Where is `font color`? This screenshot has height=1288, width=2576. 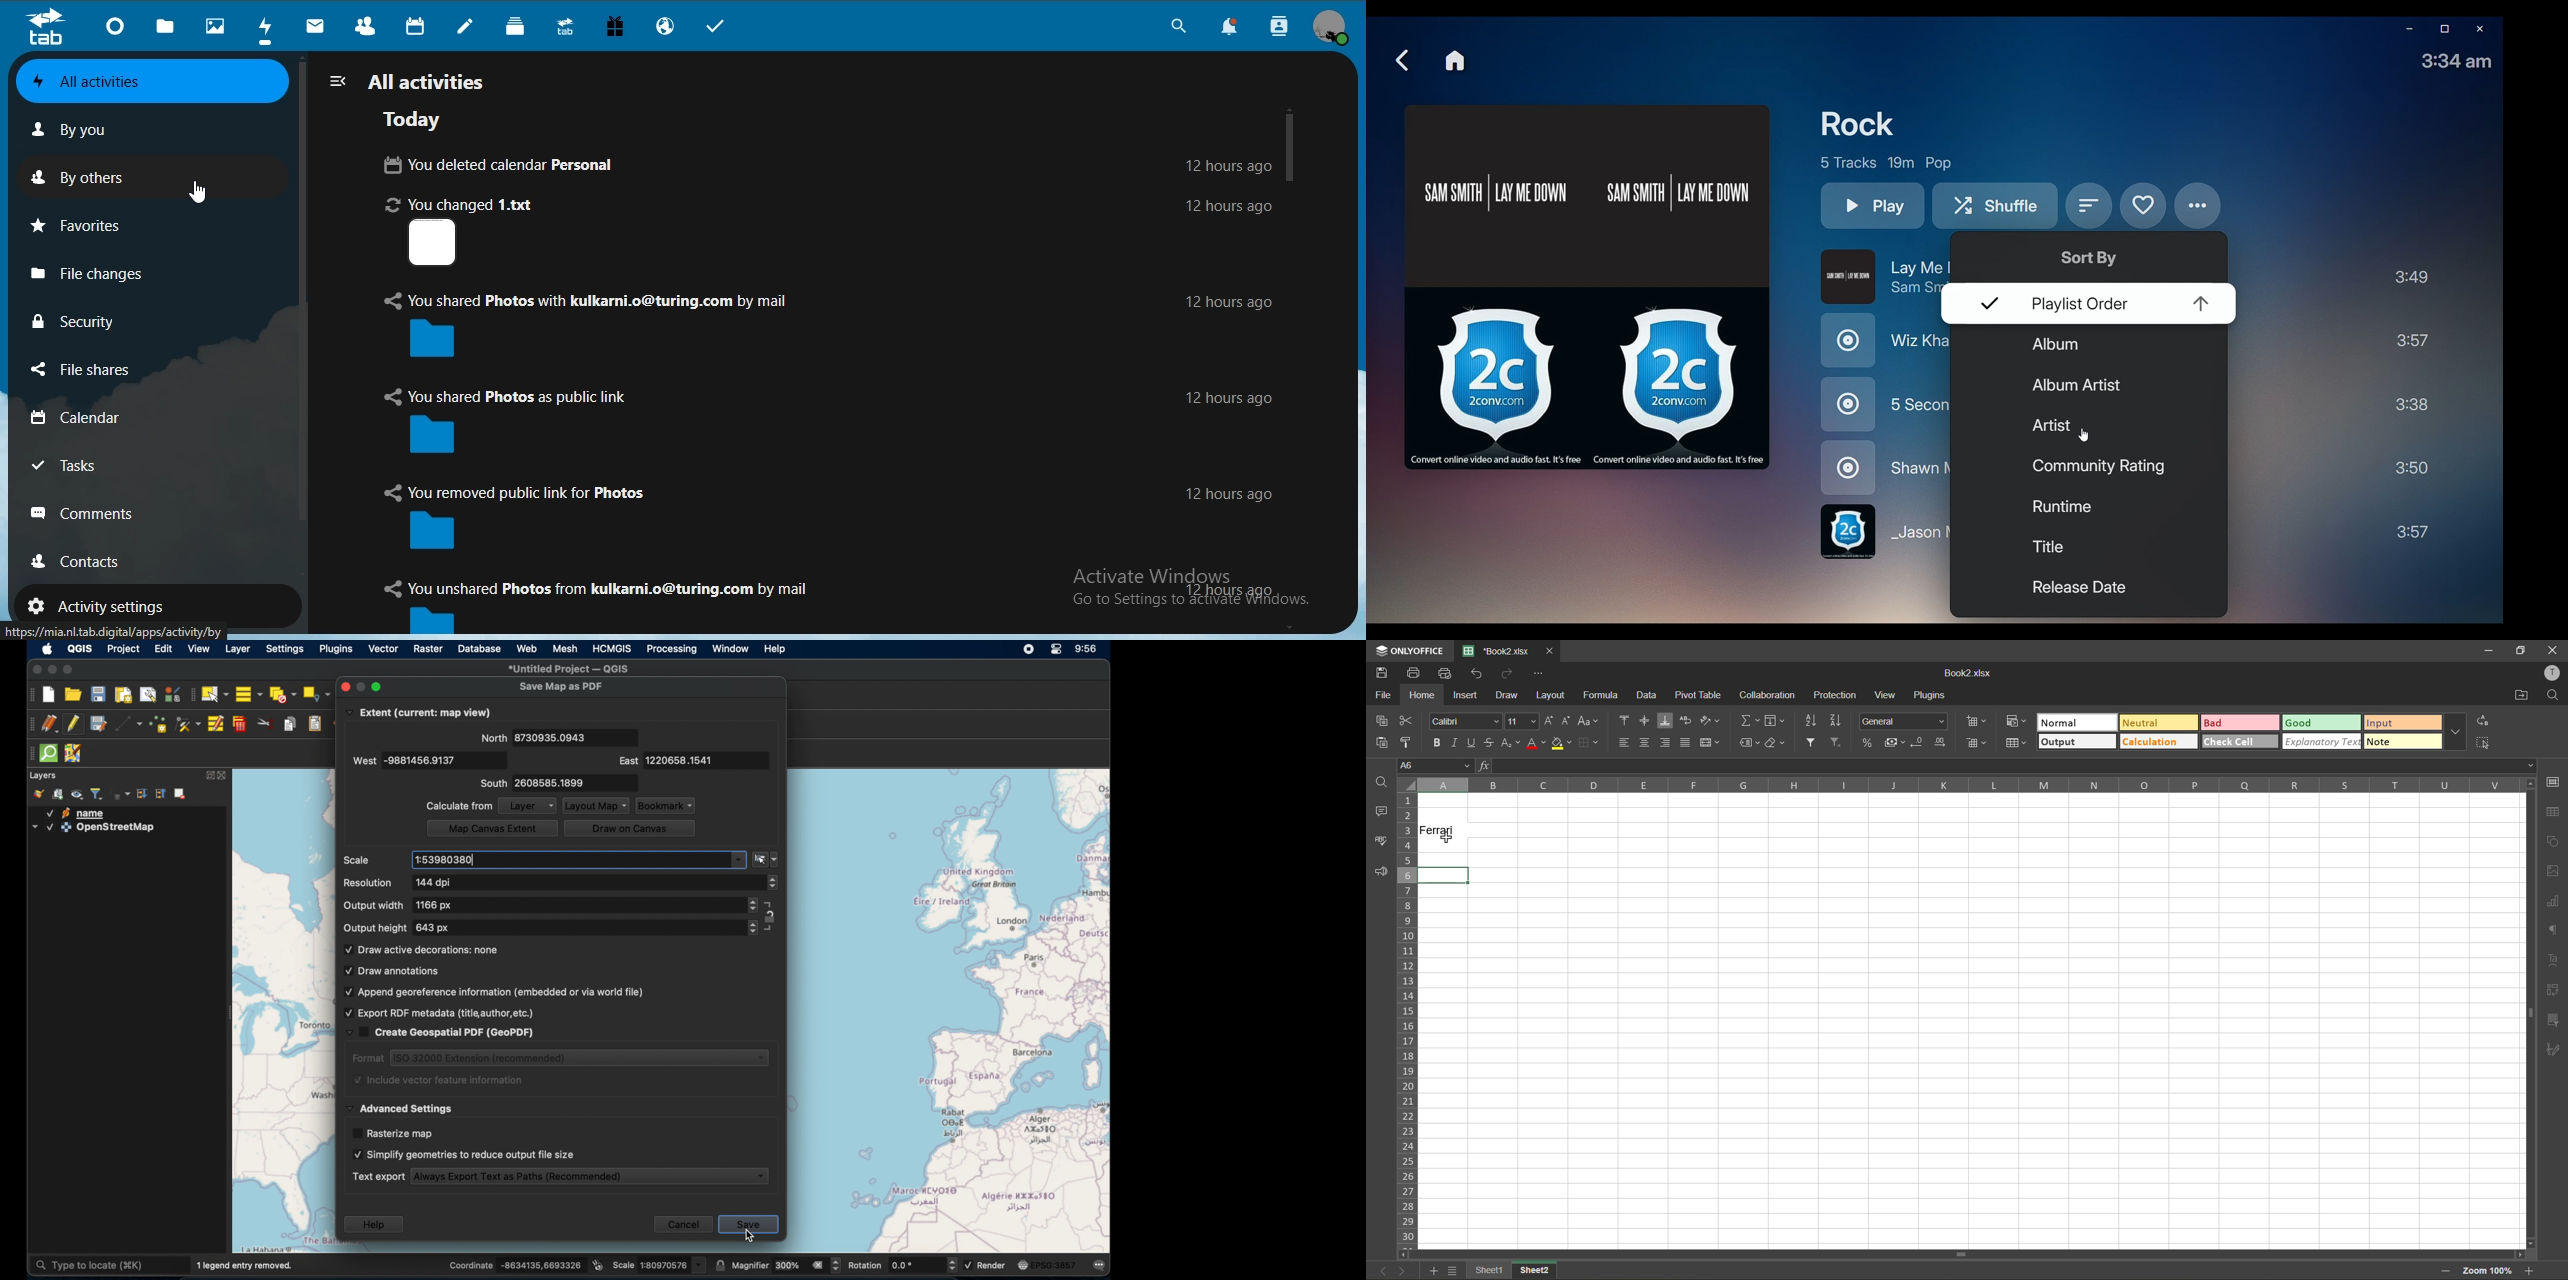 font color is located at coordinates (1536, 742).